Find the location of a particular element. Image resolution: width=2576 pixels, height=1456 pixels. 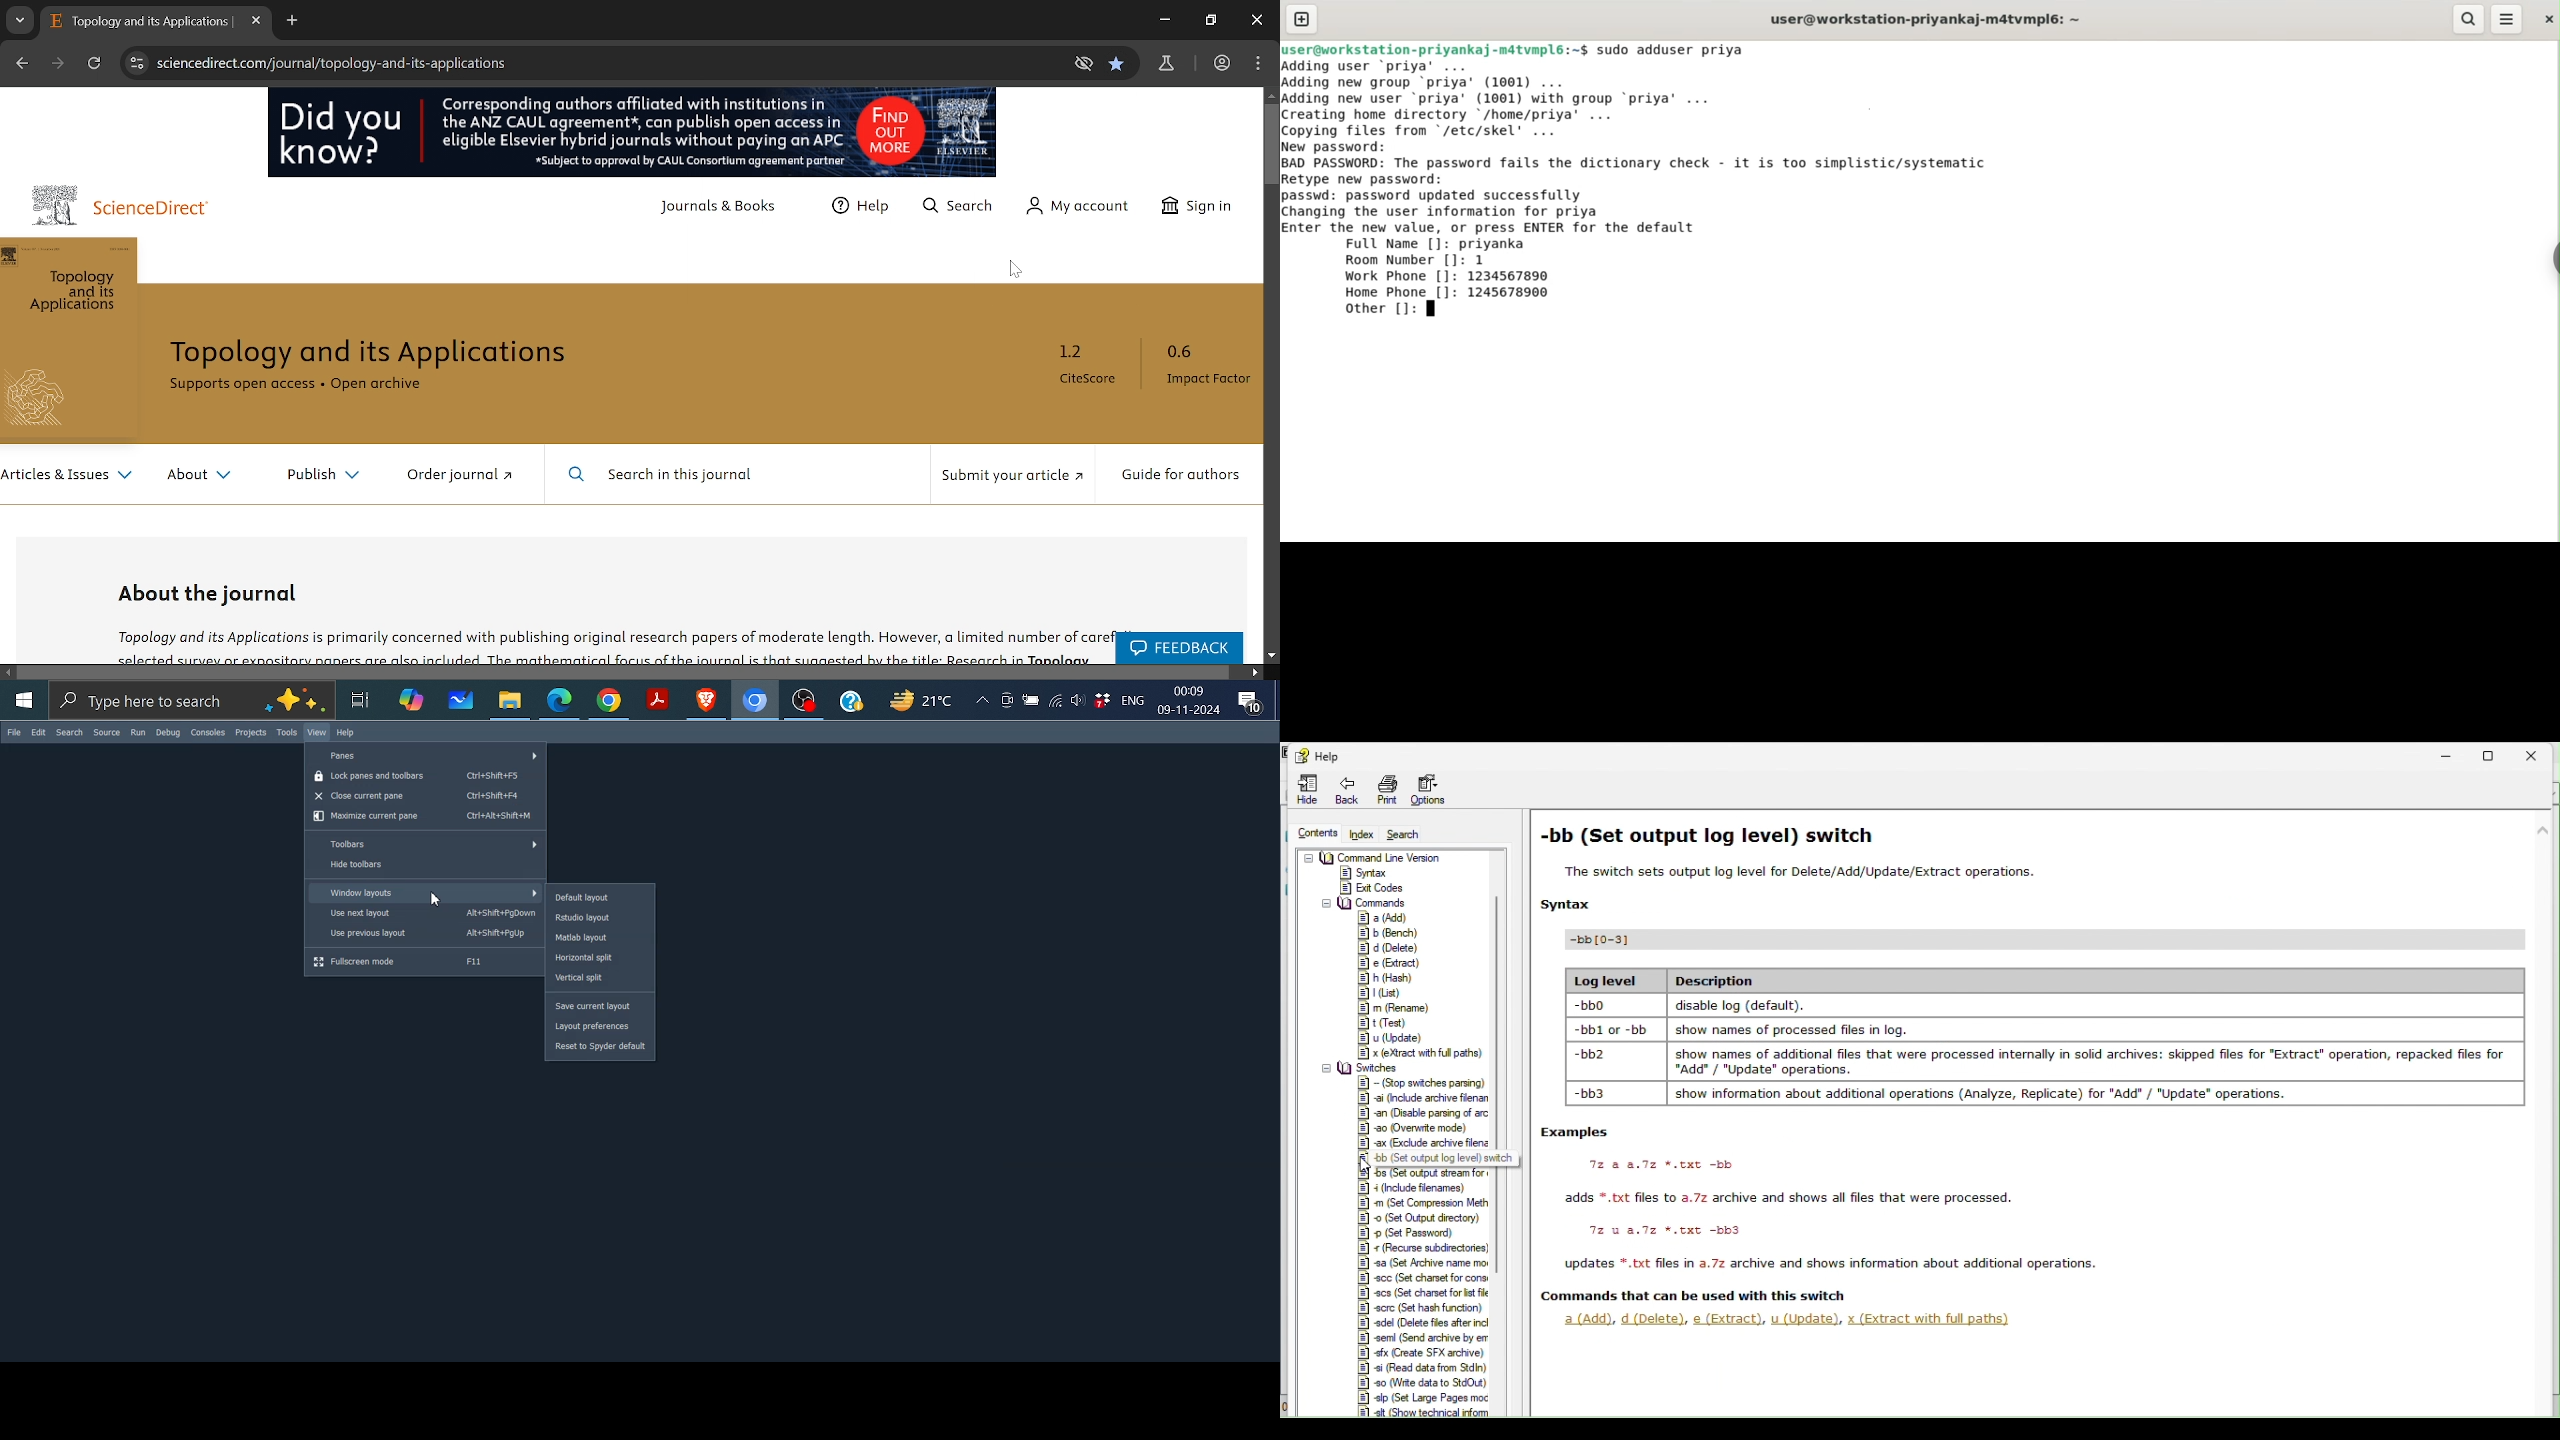

e (Extract), is located at coordinates (1729, 1319).